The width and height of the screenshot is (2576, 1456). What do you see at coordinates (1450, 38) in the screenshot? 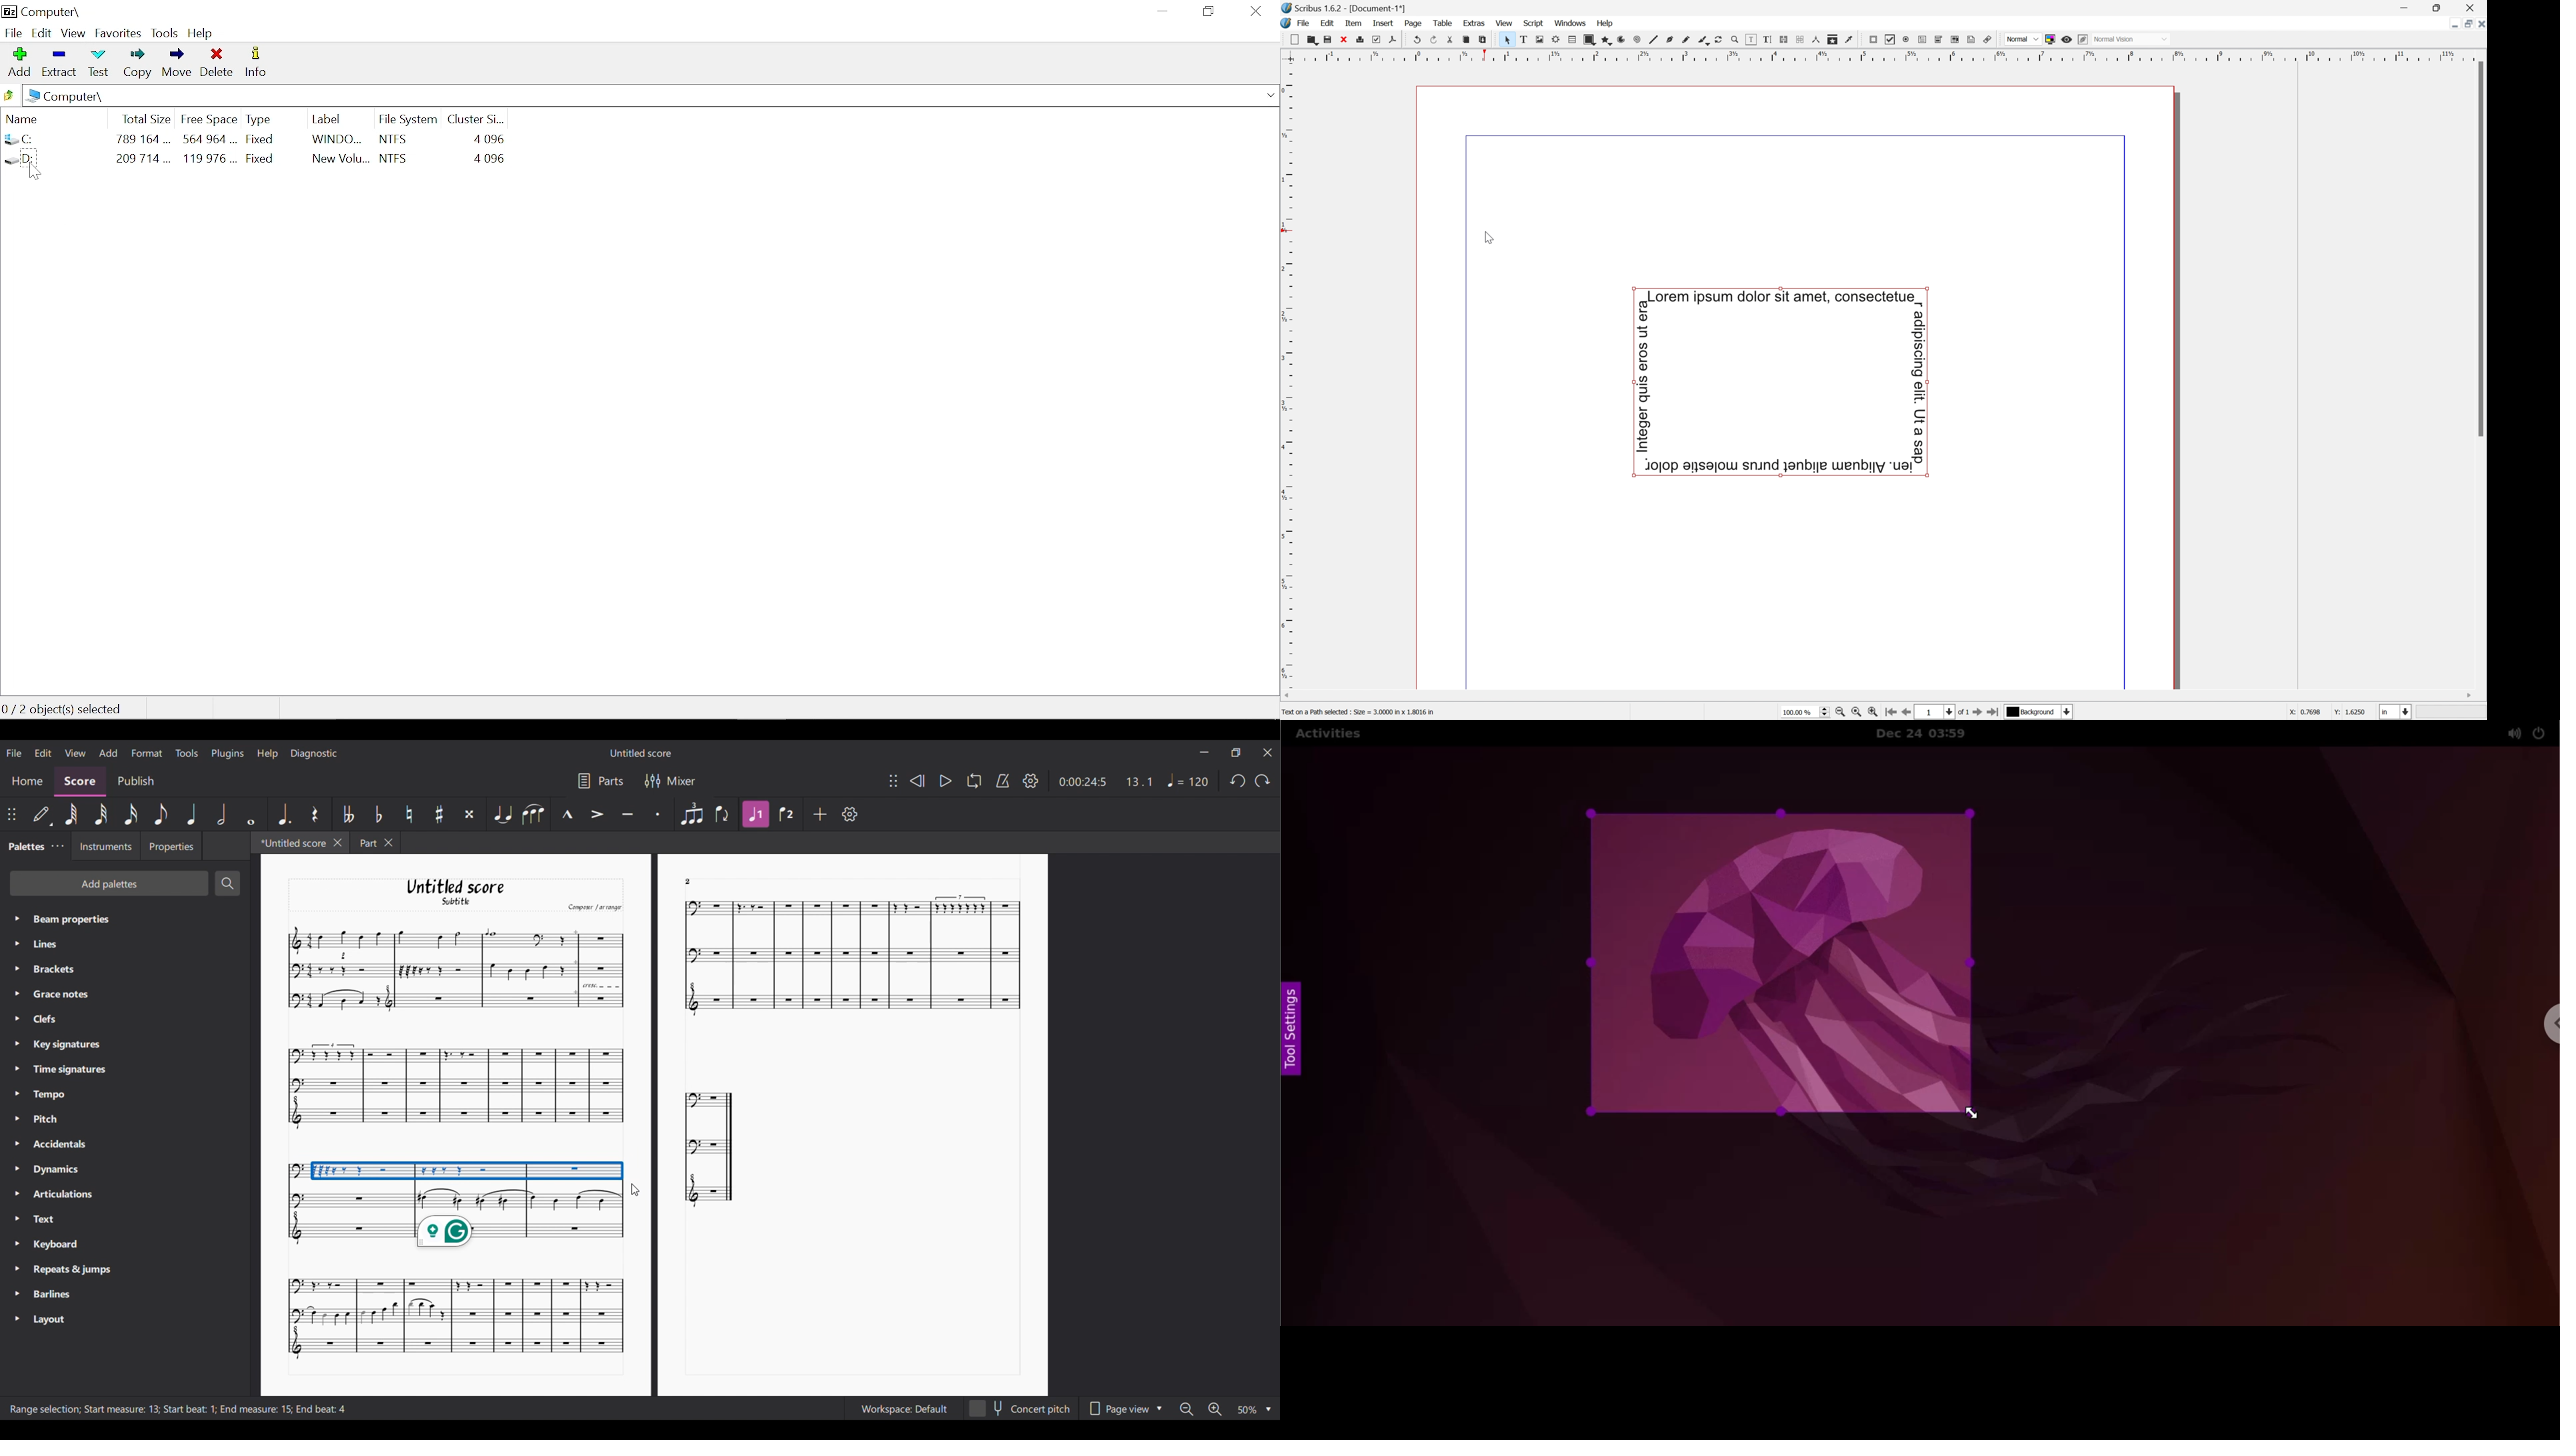
I see `Cut` at bounding box center [1450, 38].